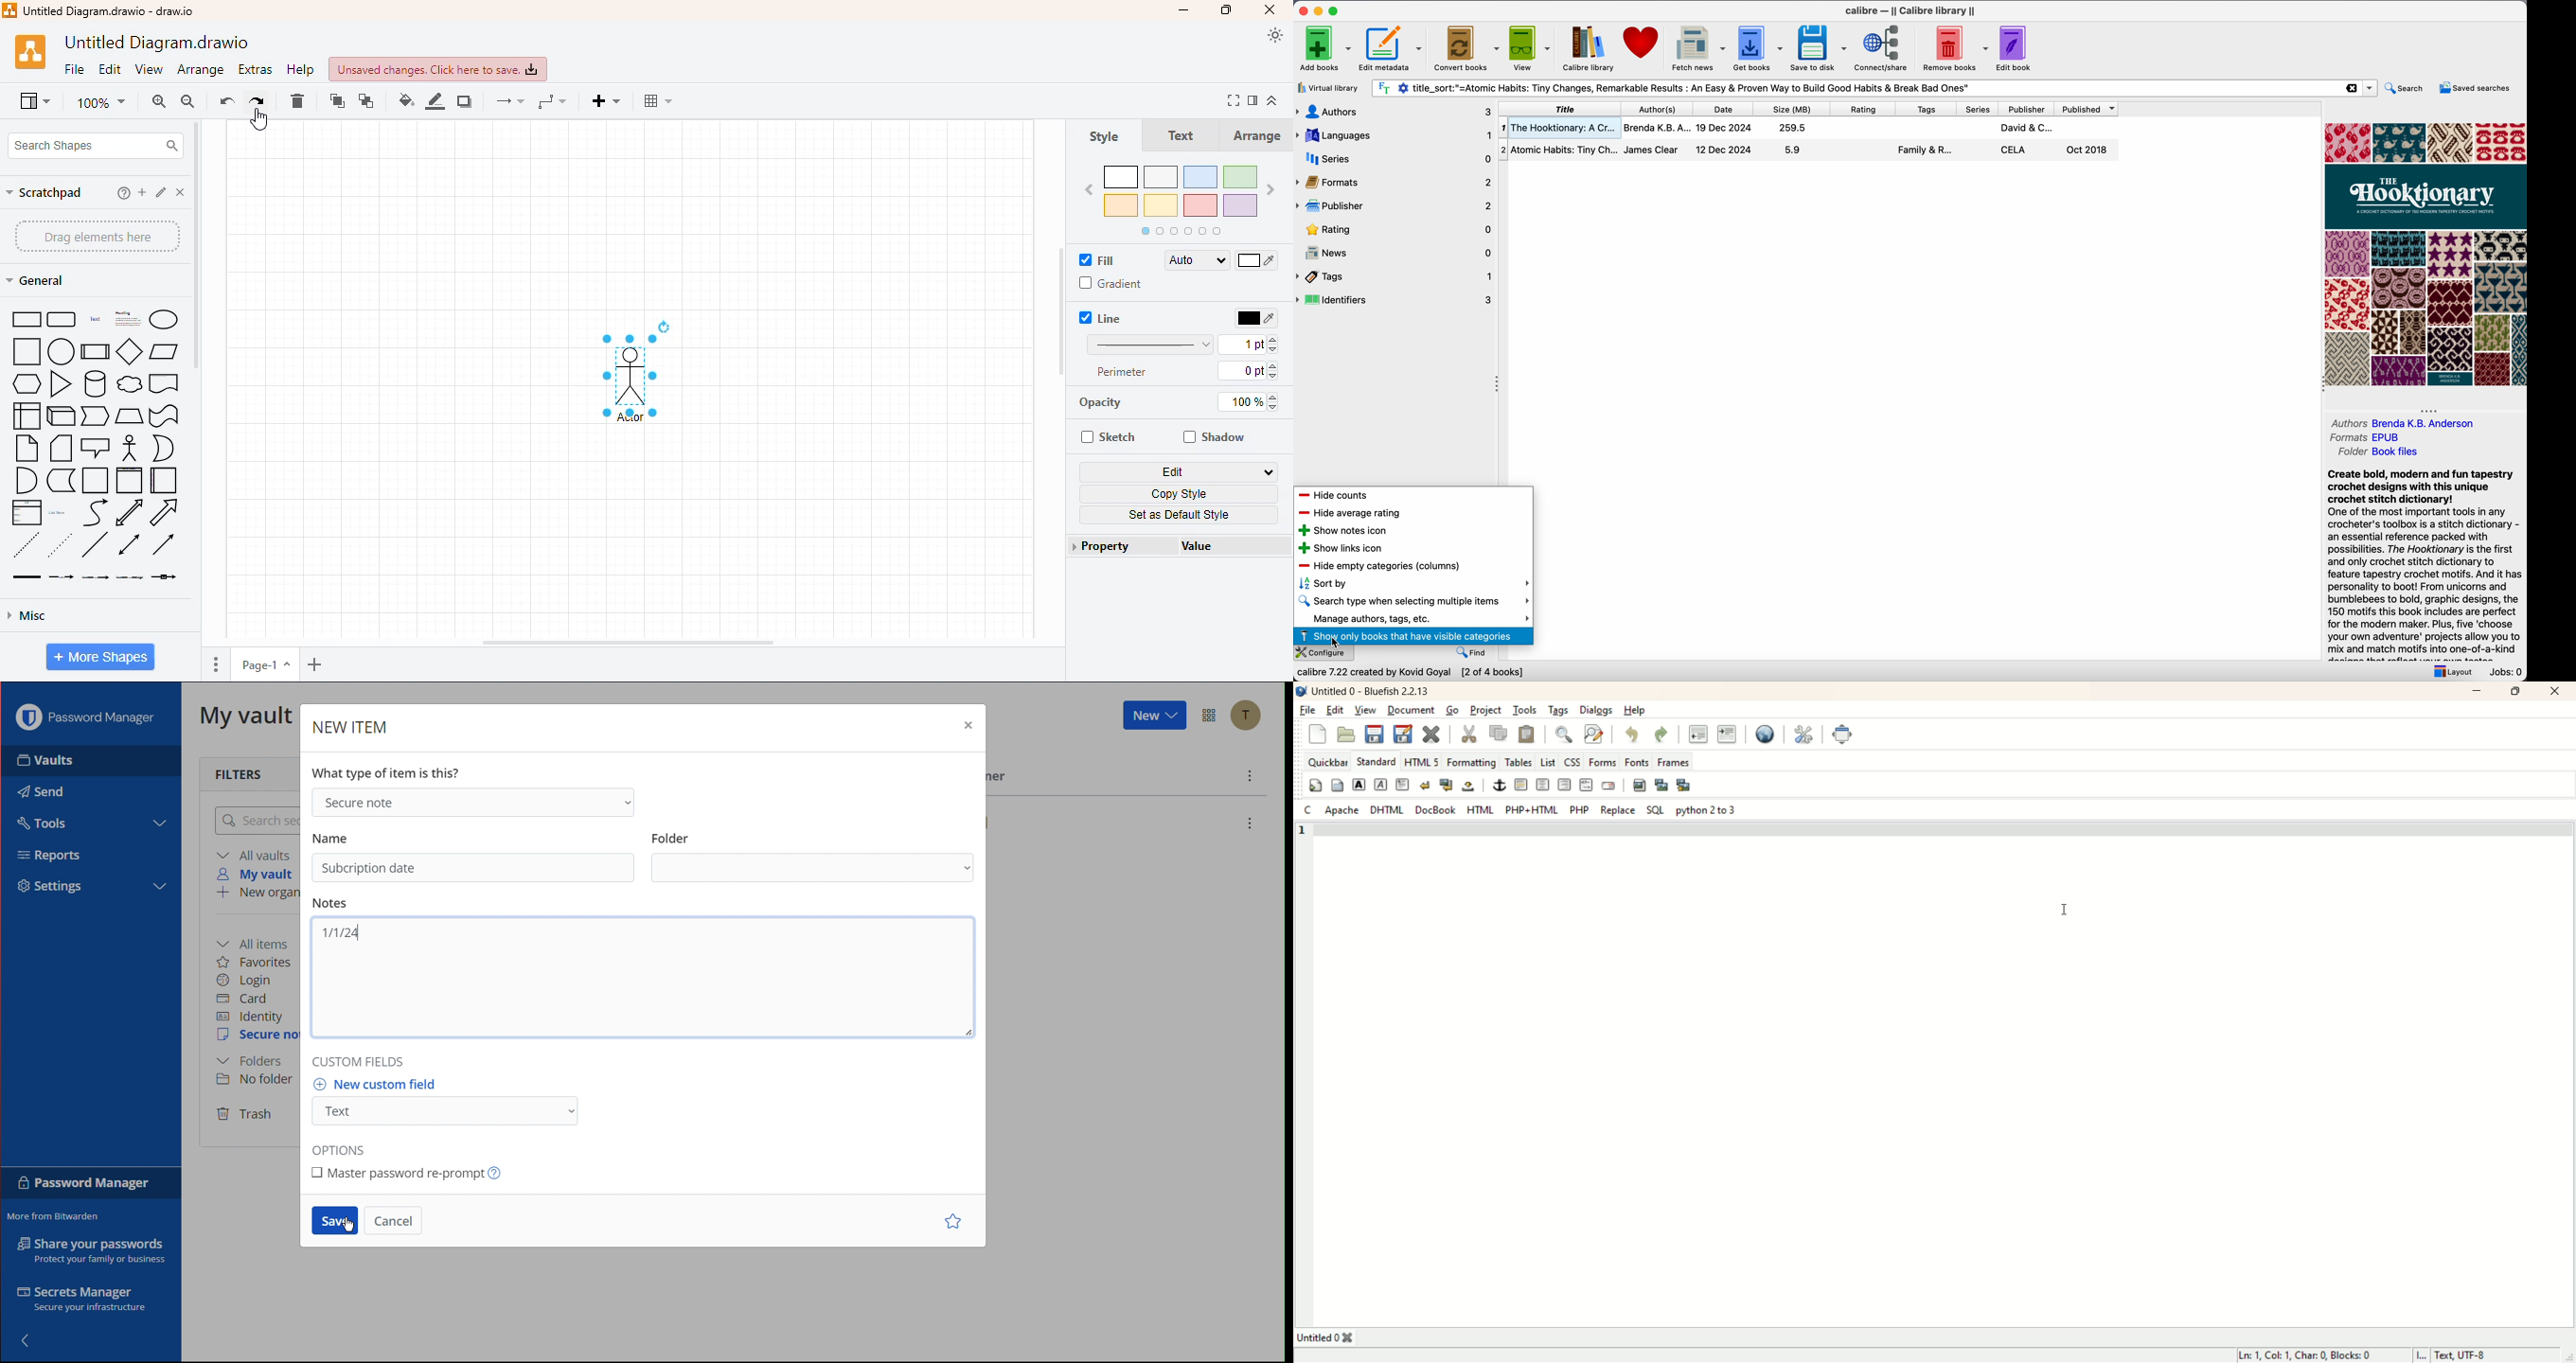 The image size is (2576, 1372). Describe the element at coordinates (352, 1226) in the screenshot. I see `Cursor` at that location.